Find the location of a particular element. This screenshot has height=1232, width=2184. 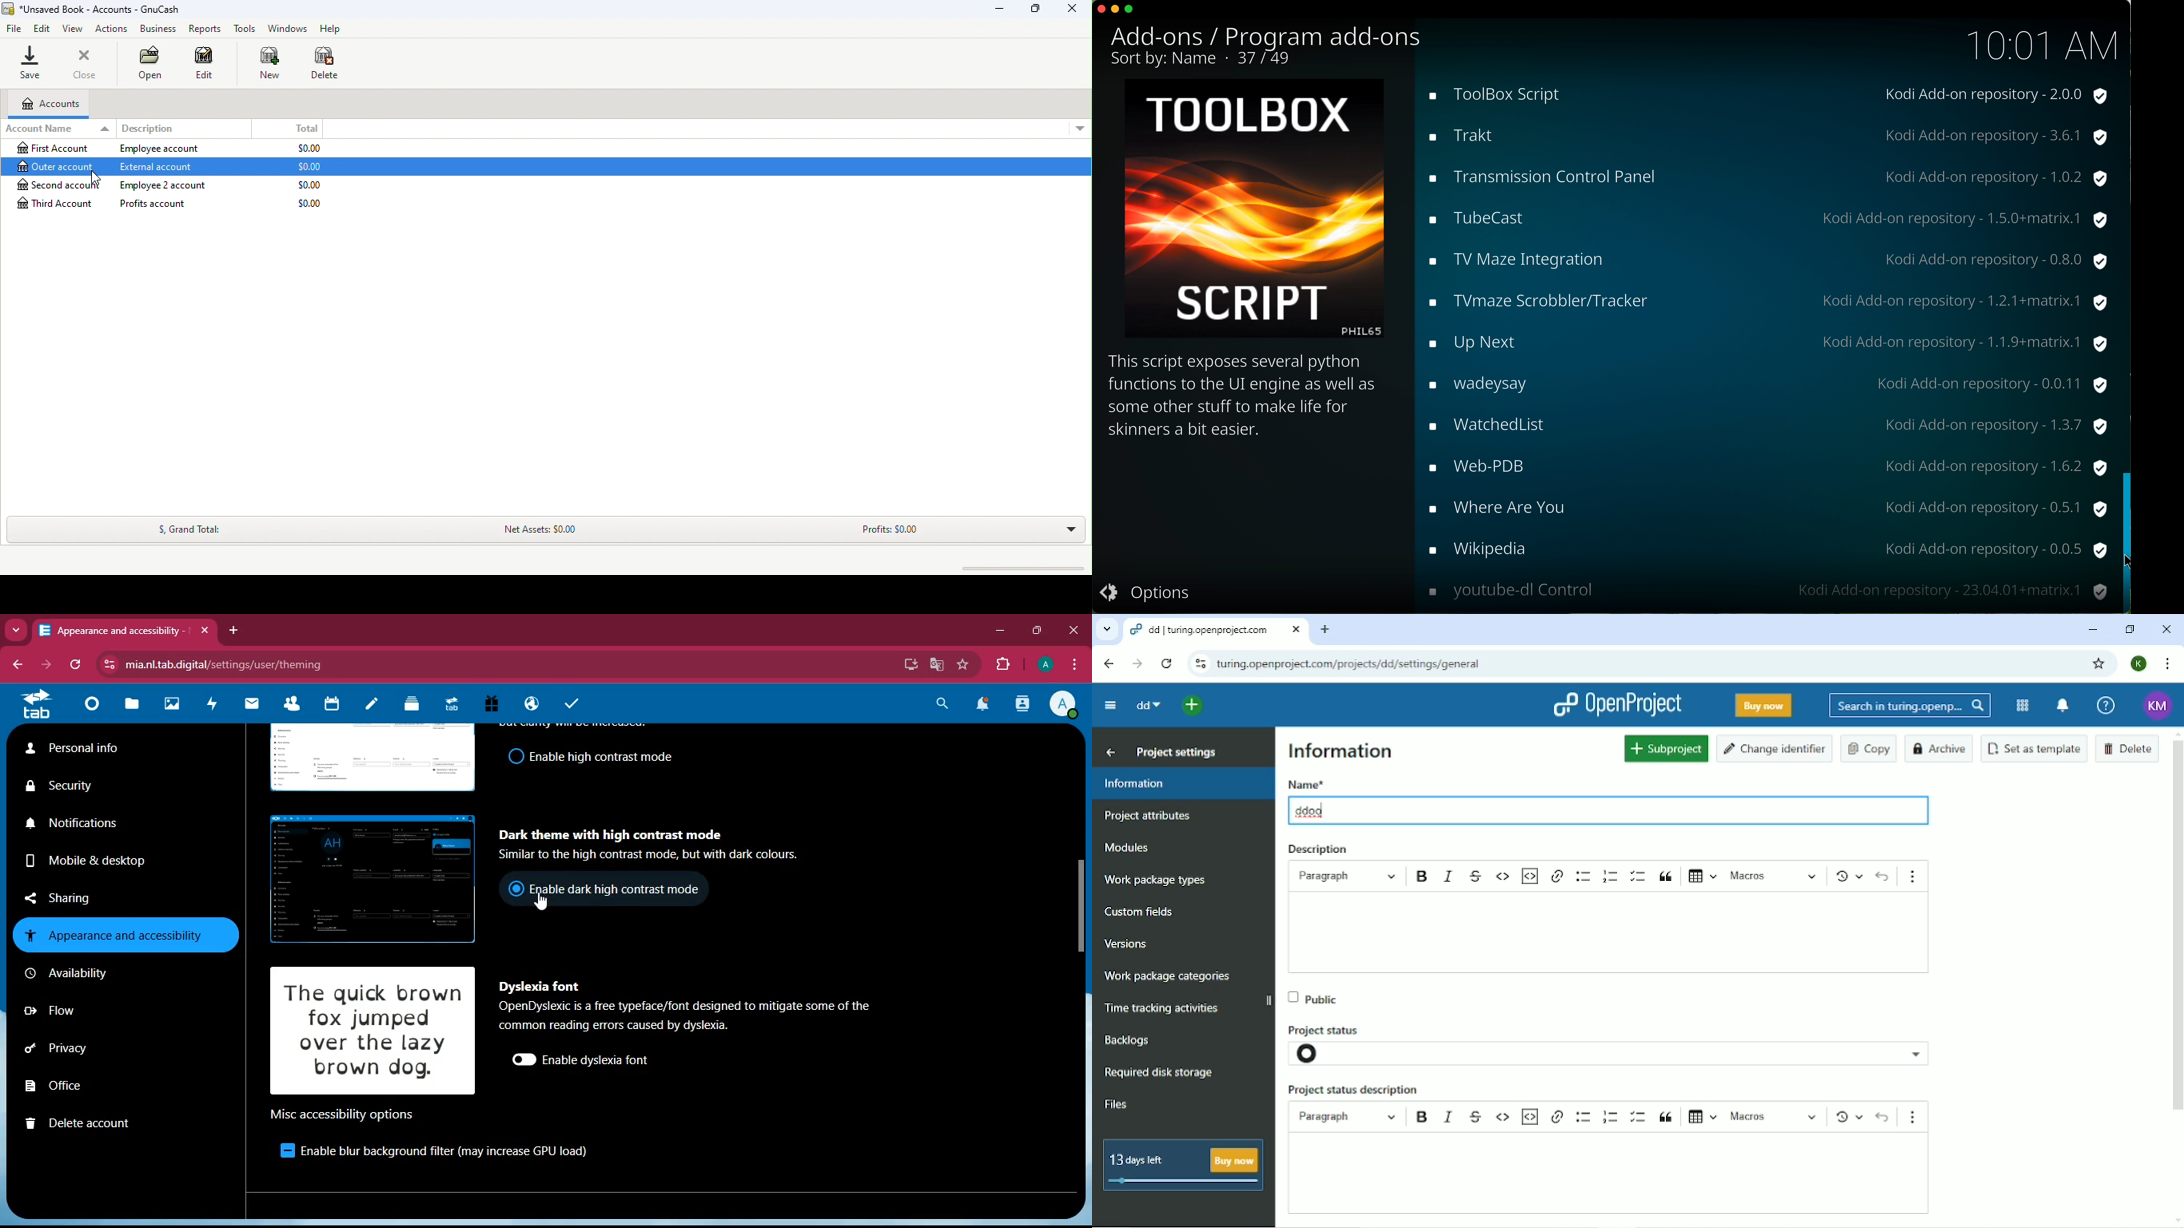

mouse up is located at coordinates (2124, 539).